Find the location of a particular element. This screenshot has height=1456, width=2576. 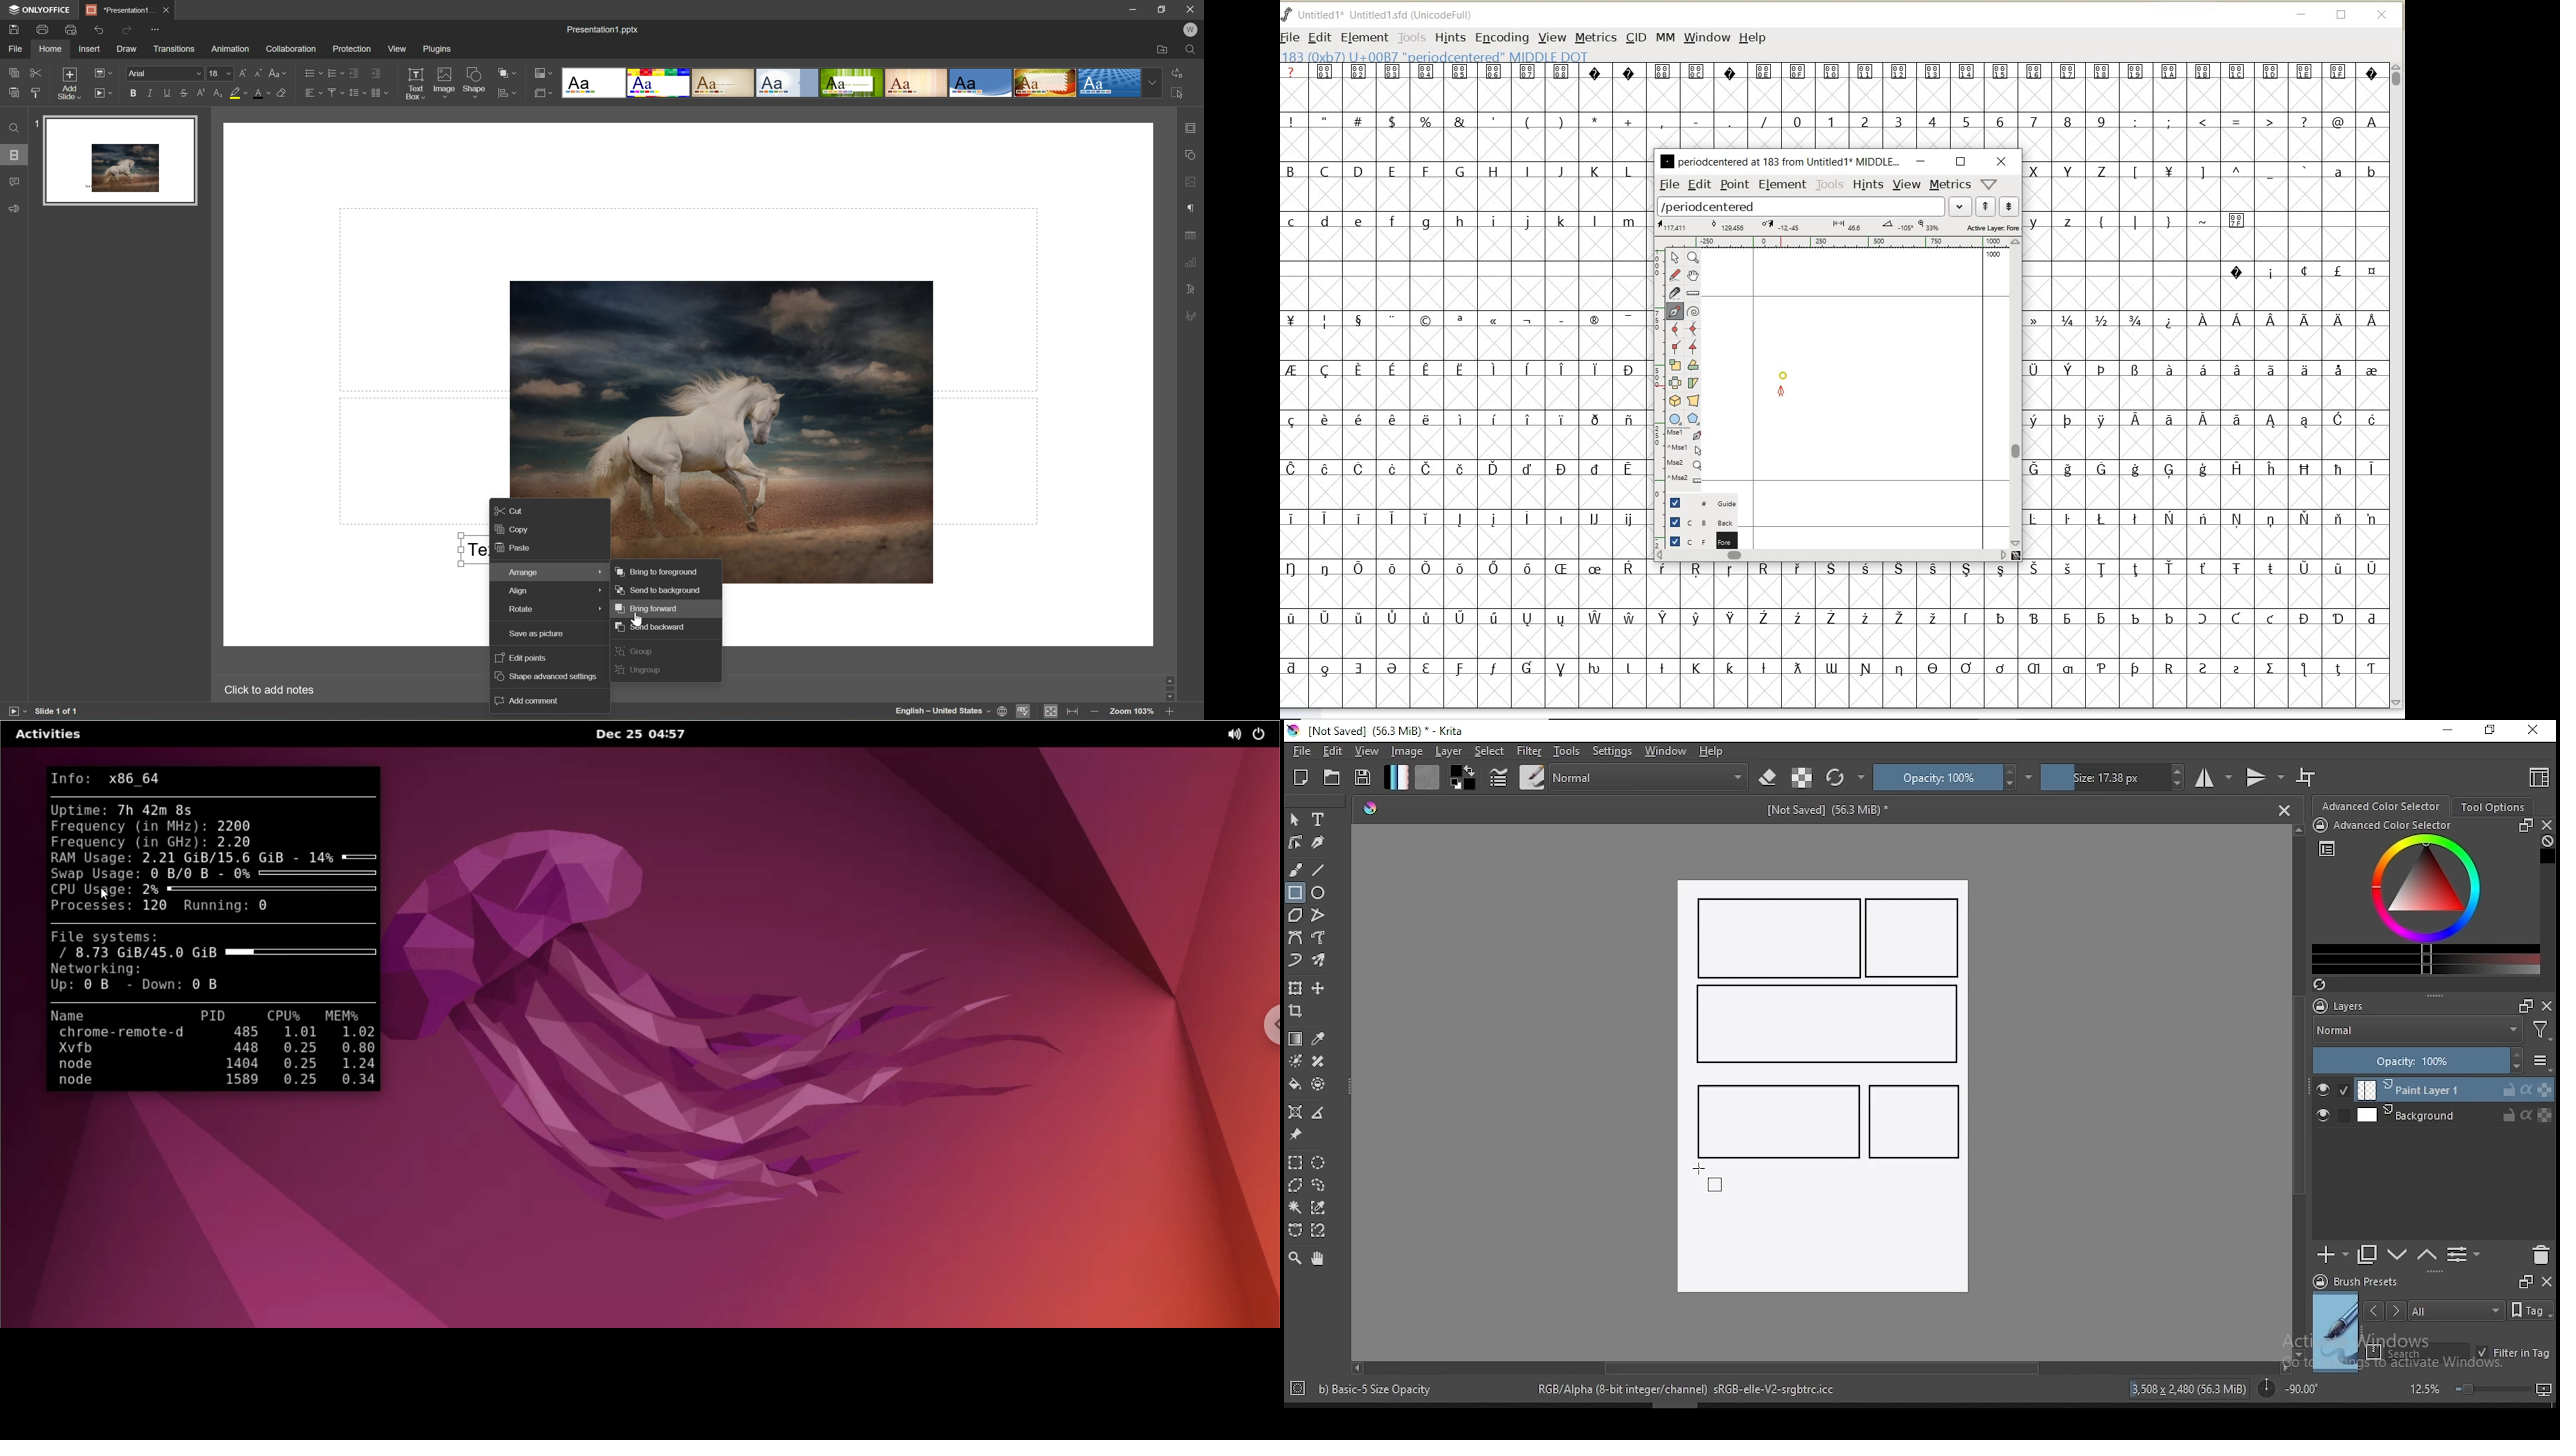

Blank is located at coordinates (596, 83).